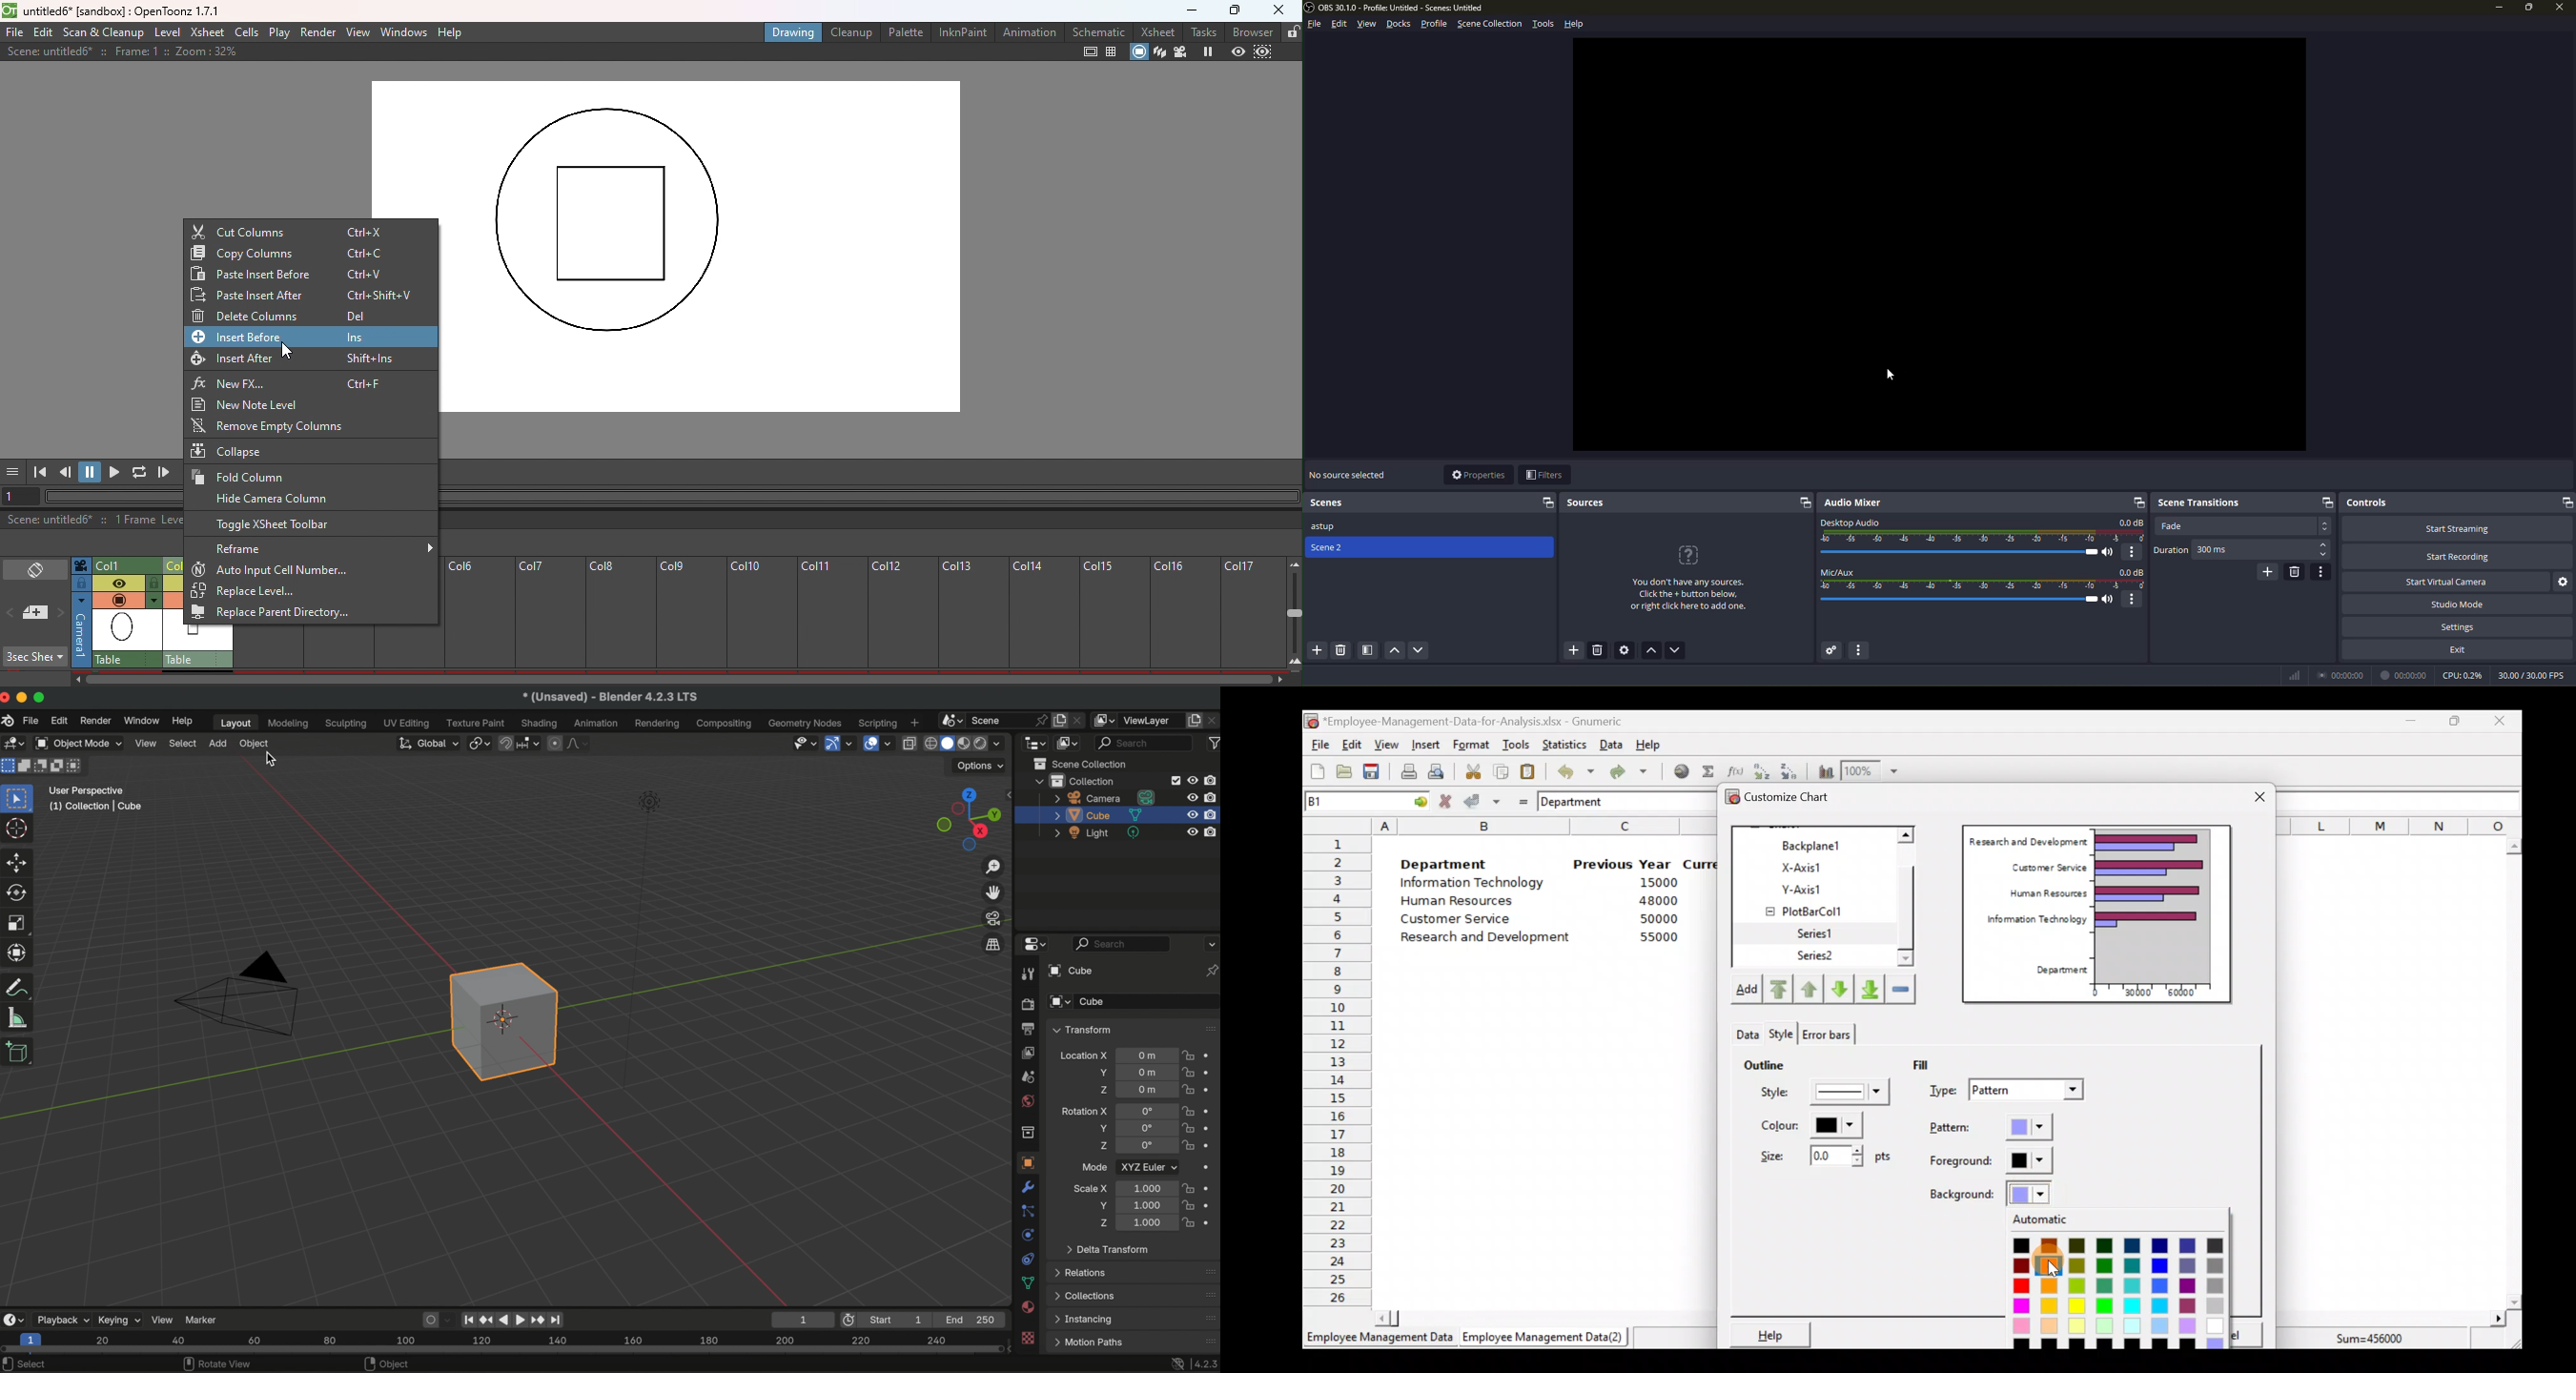 The width and height of the screenshot is (2576, 1400). I want to click on ?, so click(1686, 553).